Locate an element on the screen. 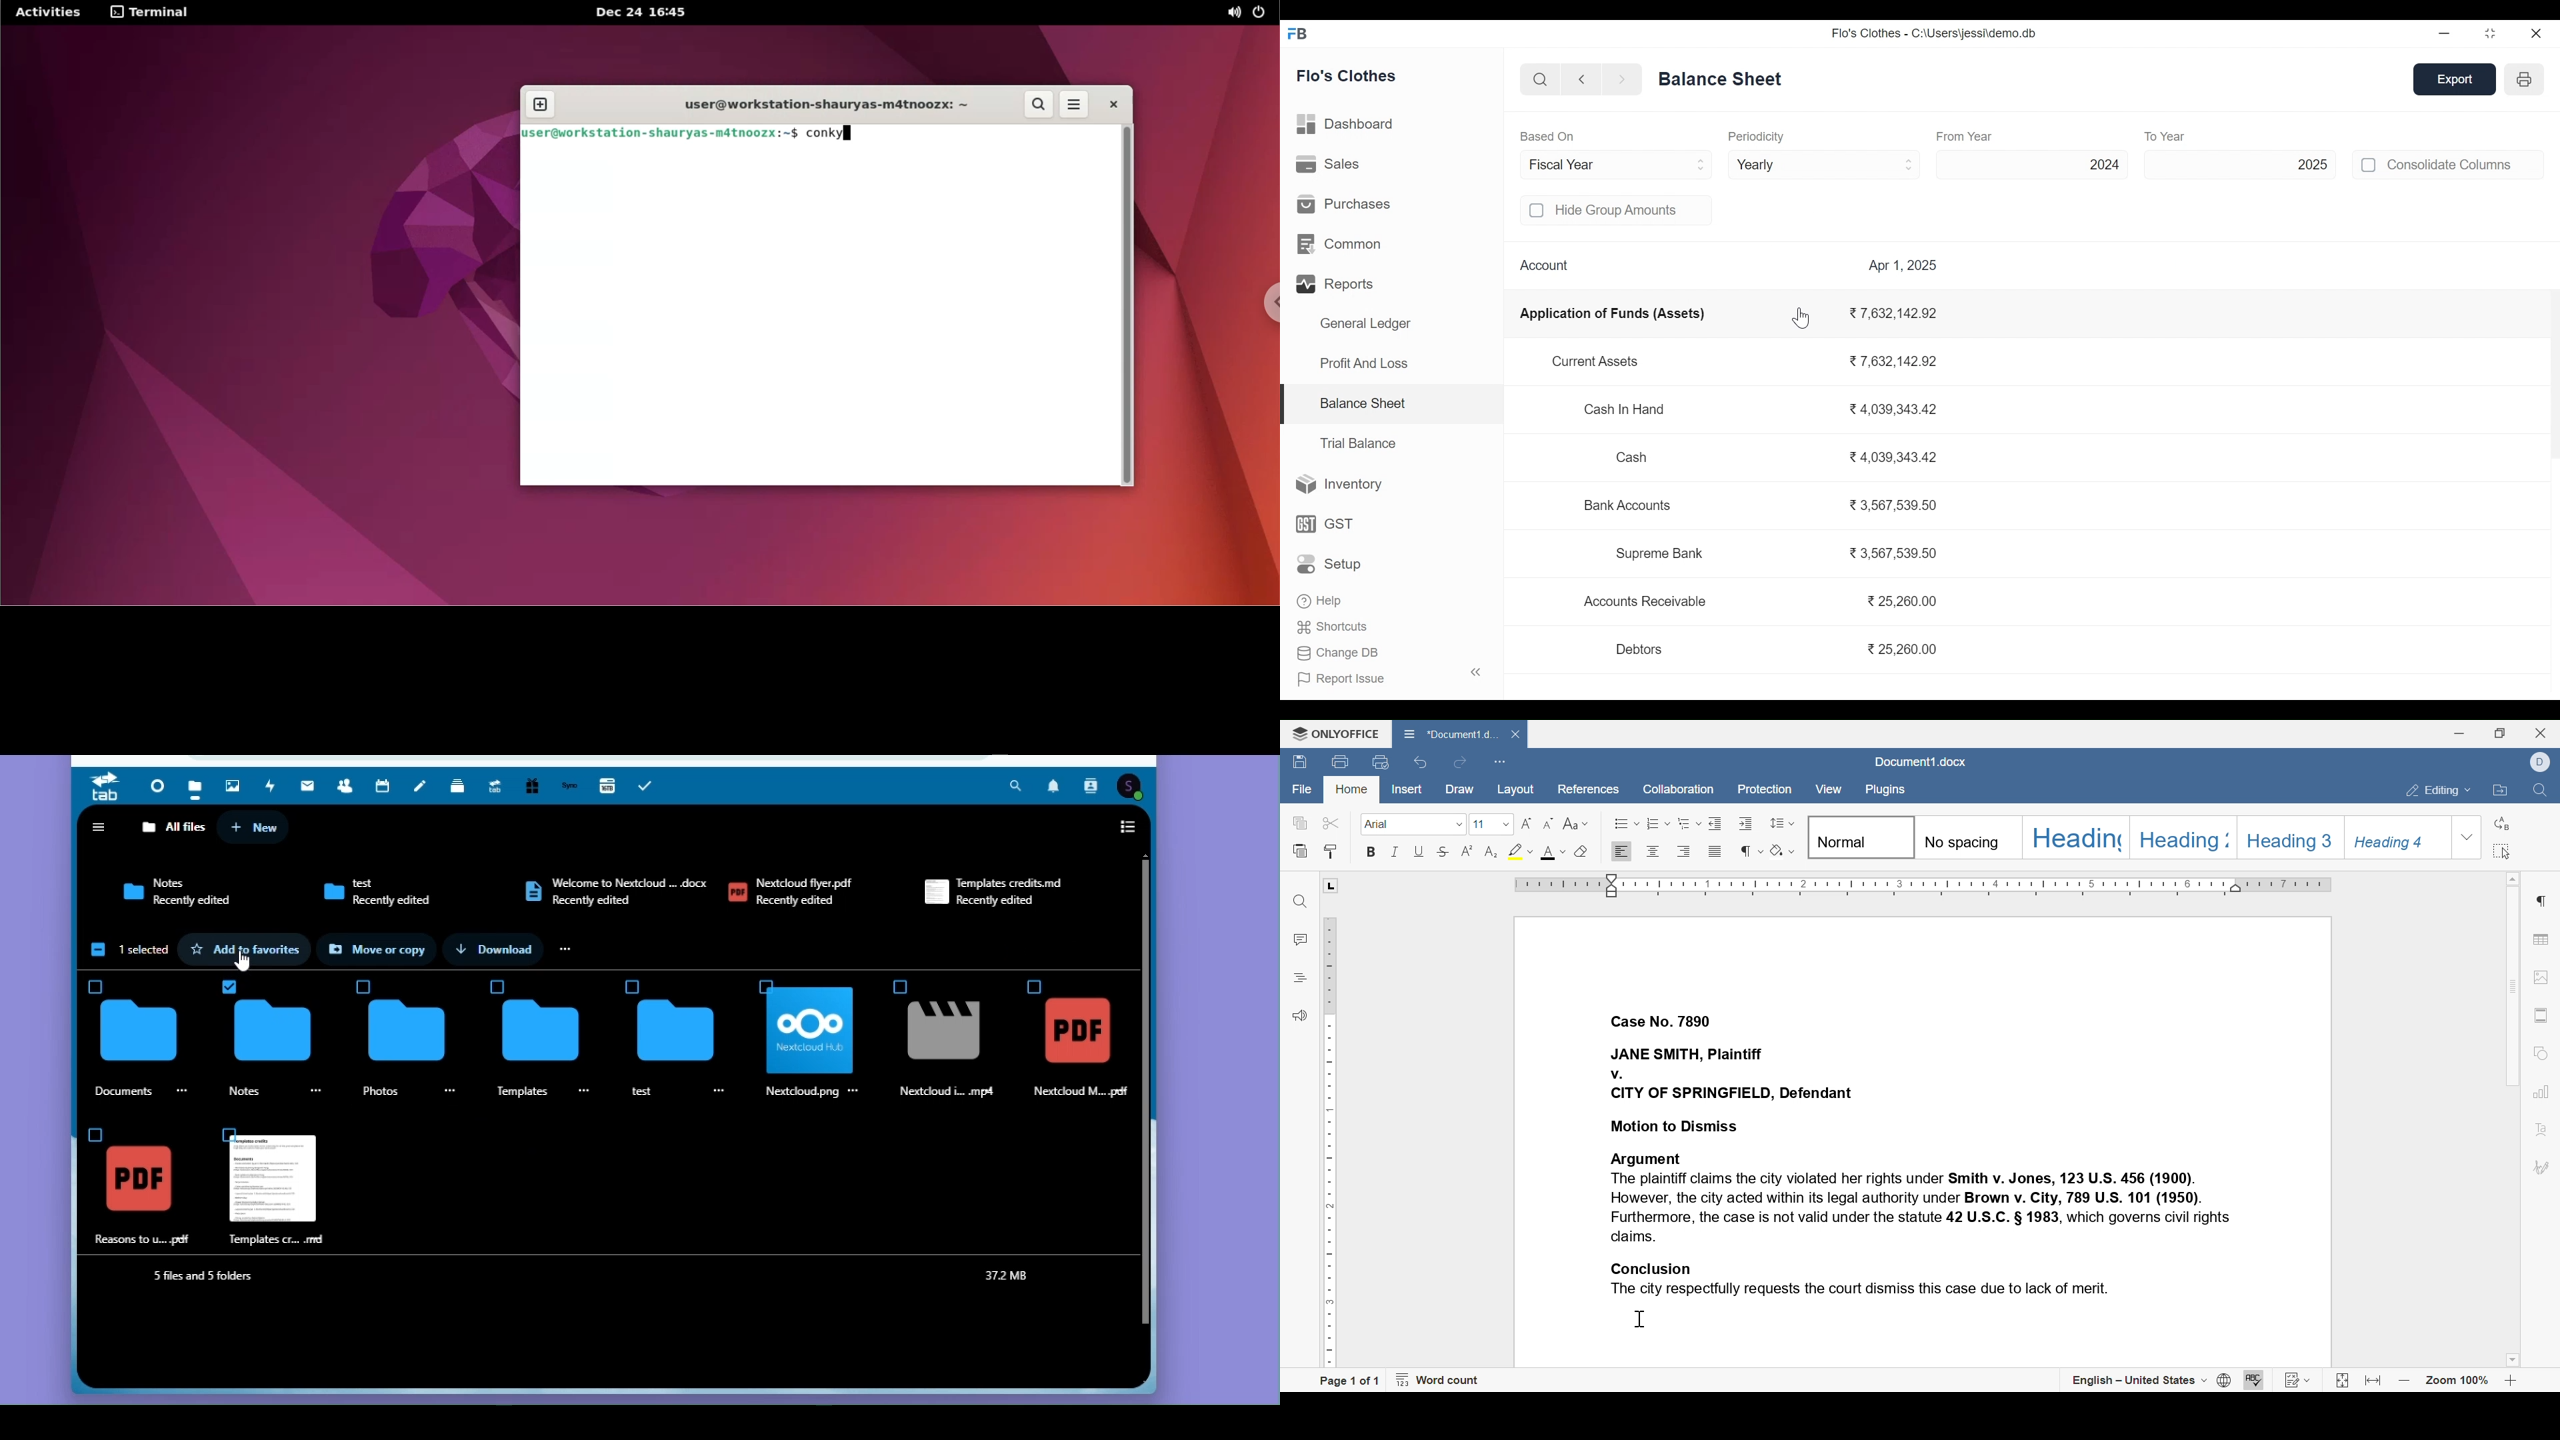 The height and width of the screenshot is (1456, 2576). superscript is located at coordinates (1489, 851).